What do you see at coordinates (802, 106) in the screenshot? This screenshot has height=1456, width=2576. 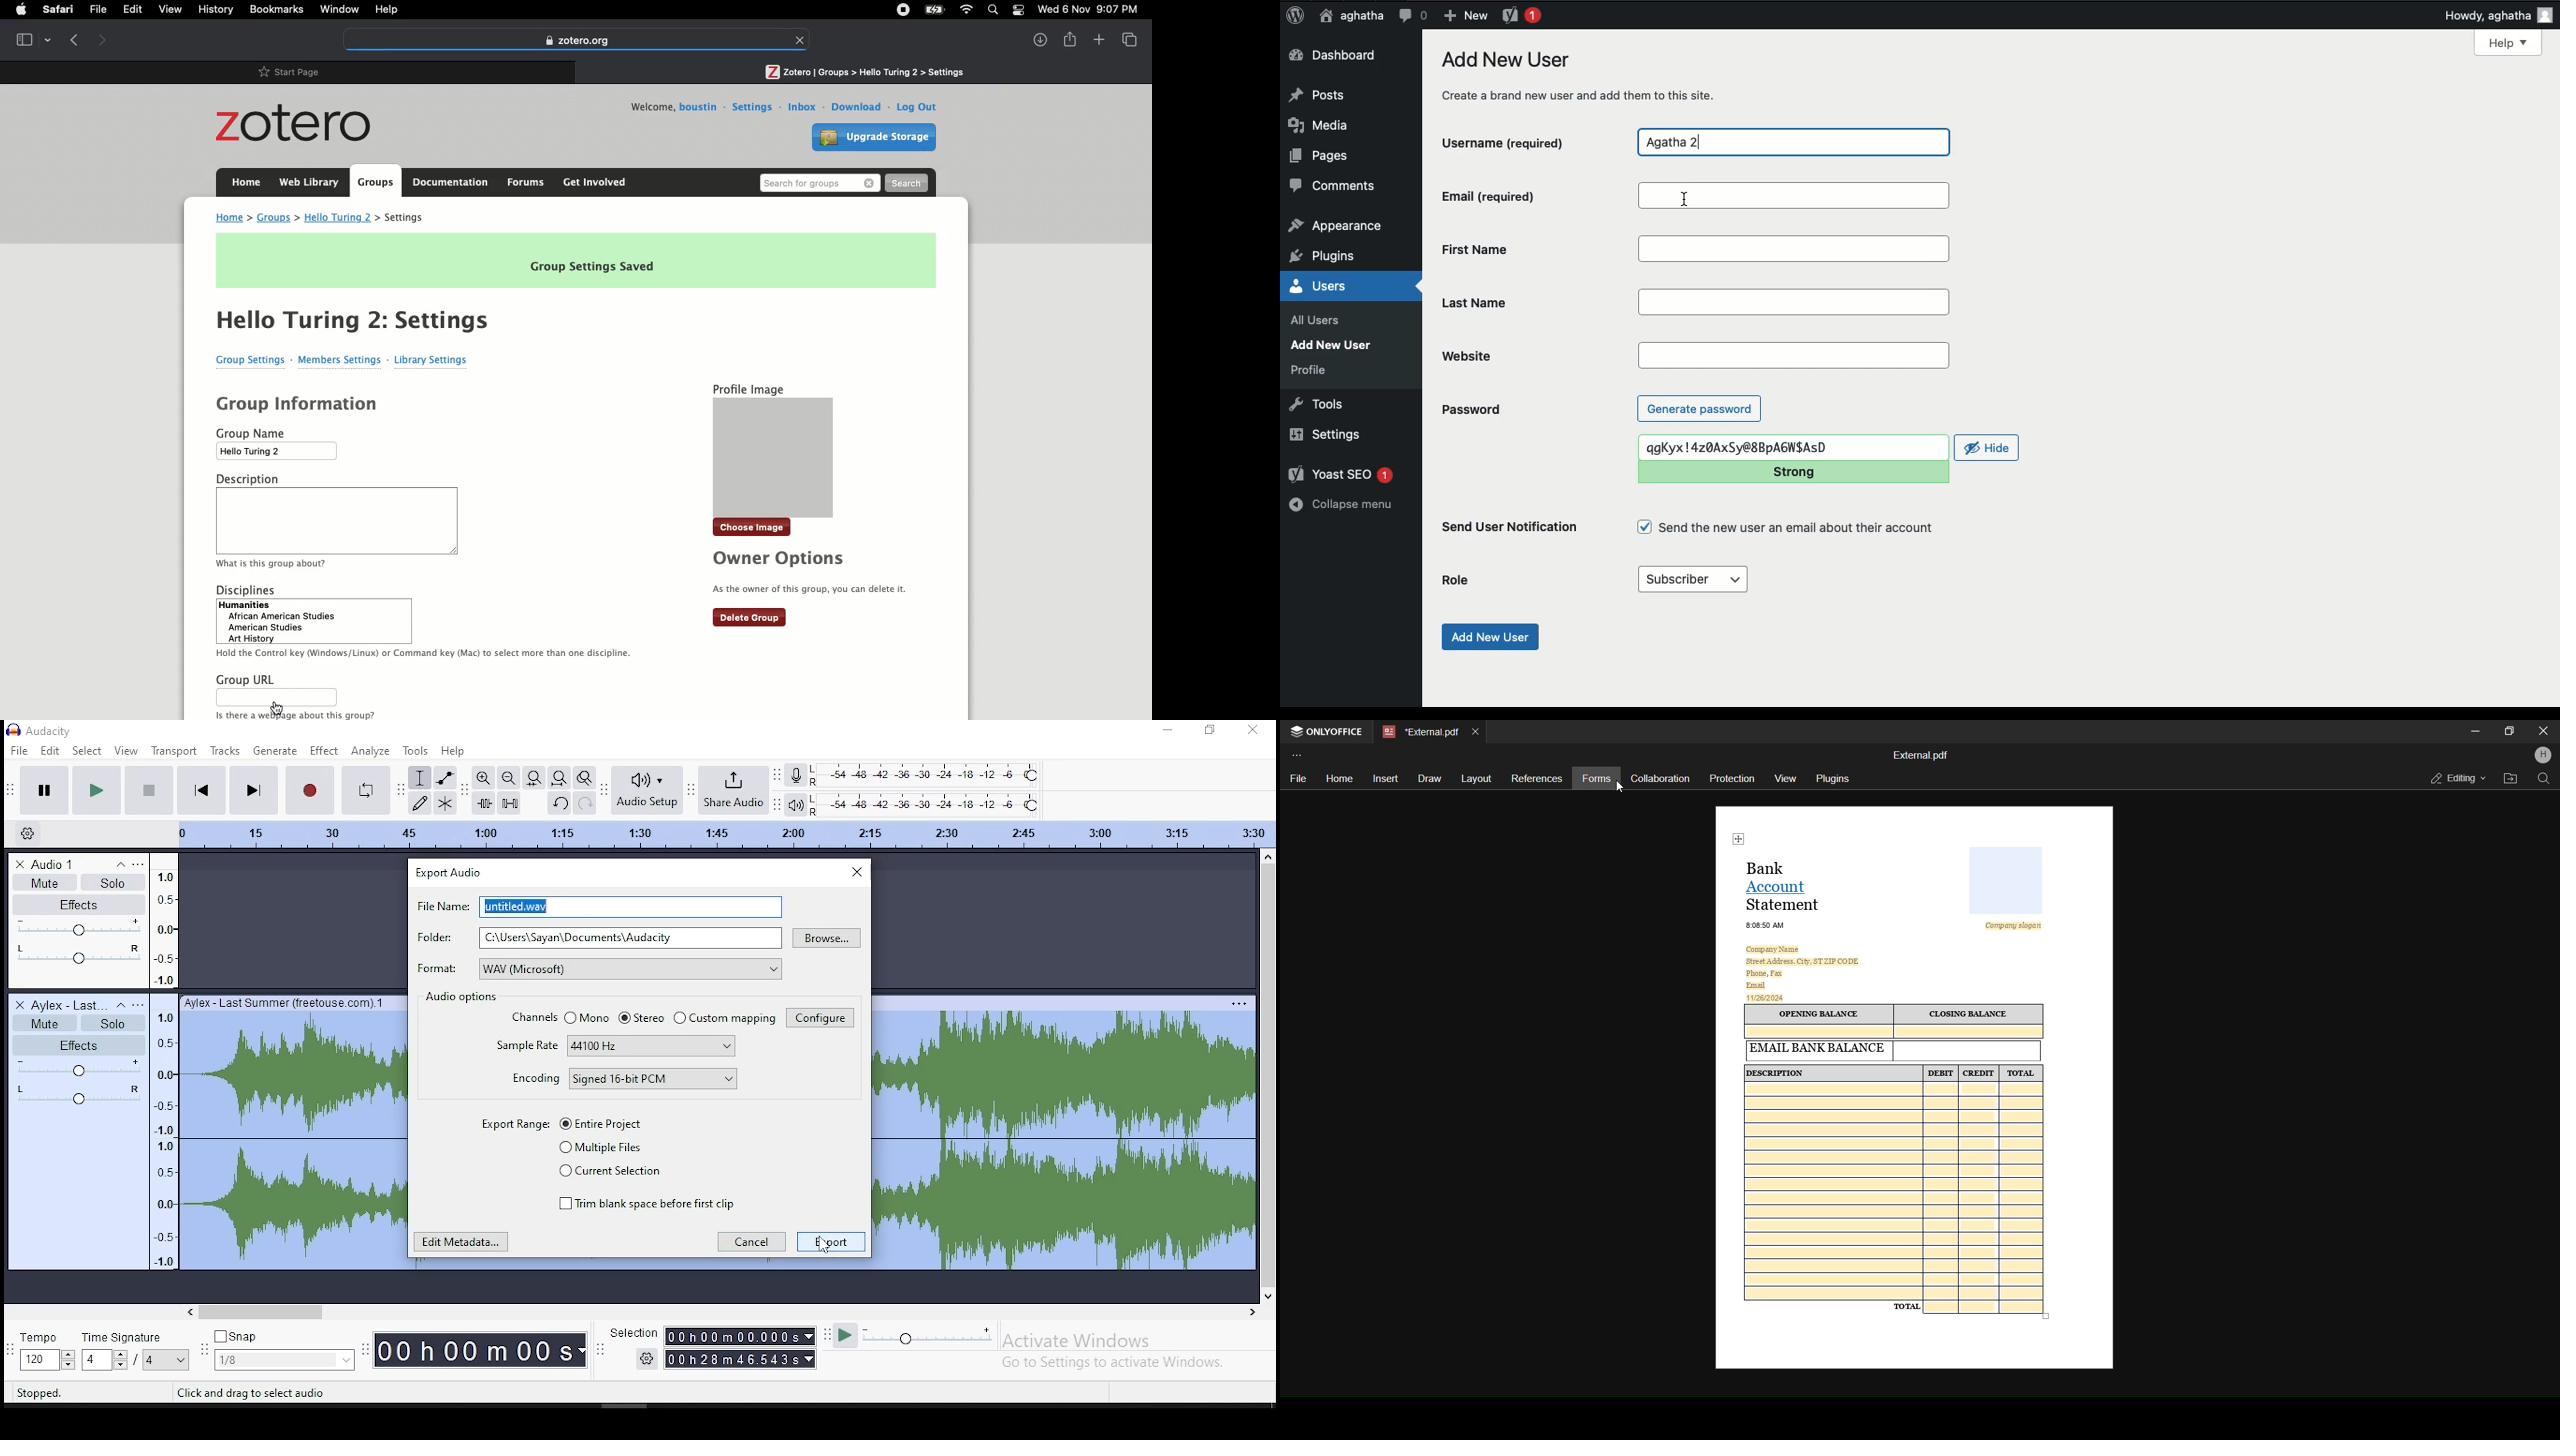 I see `Inbox` at bounding box center [802, 106].